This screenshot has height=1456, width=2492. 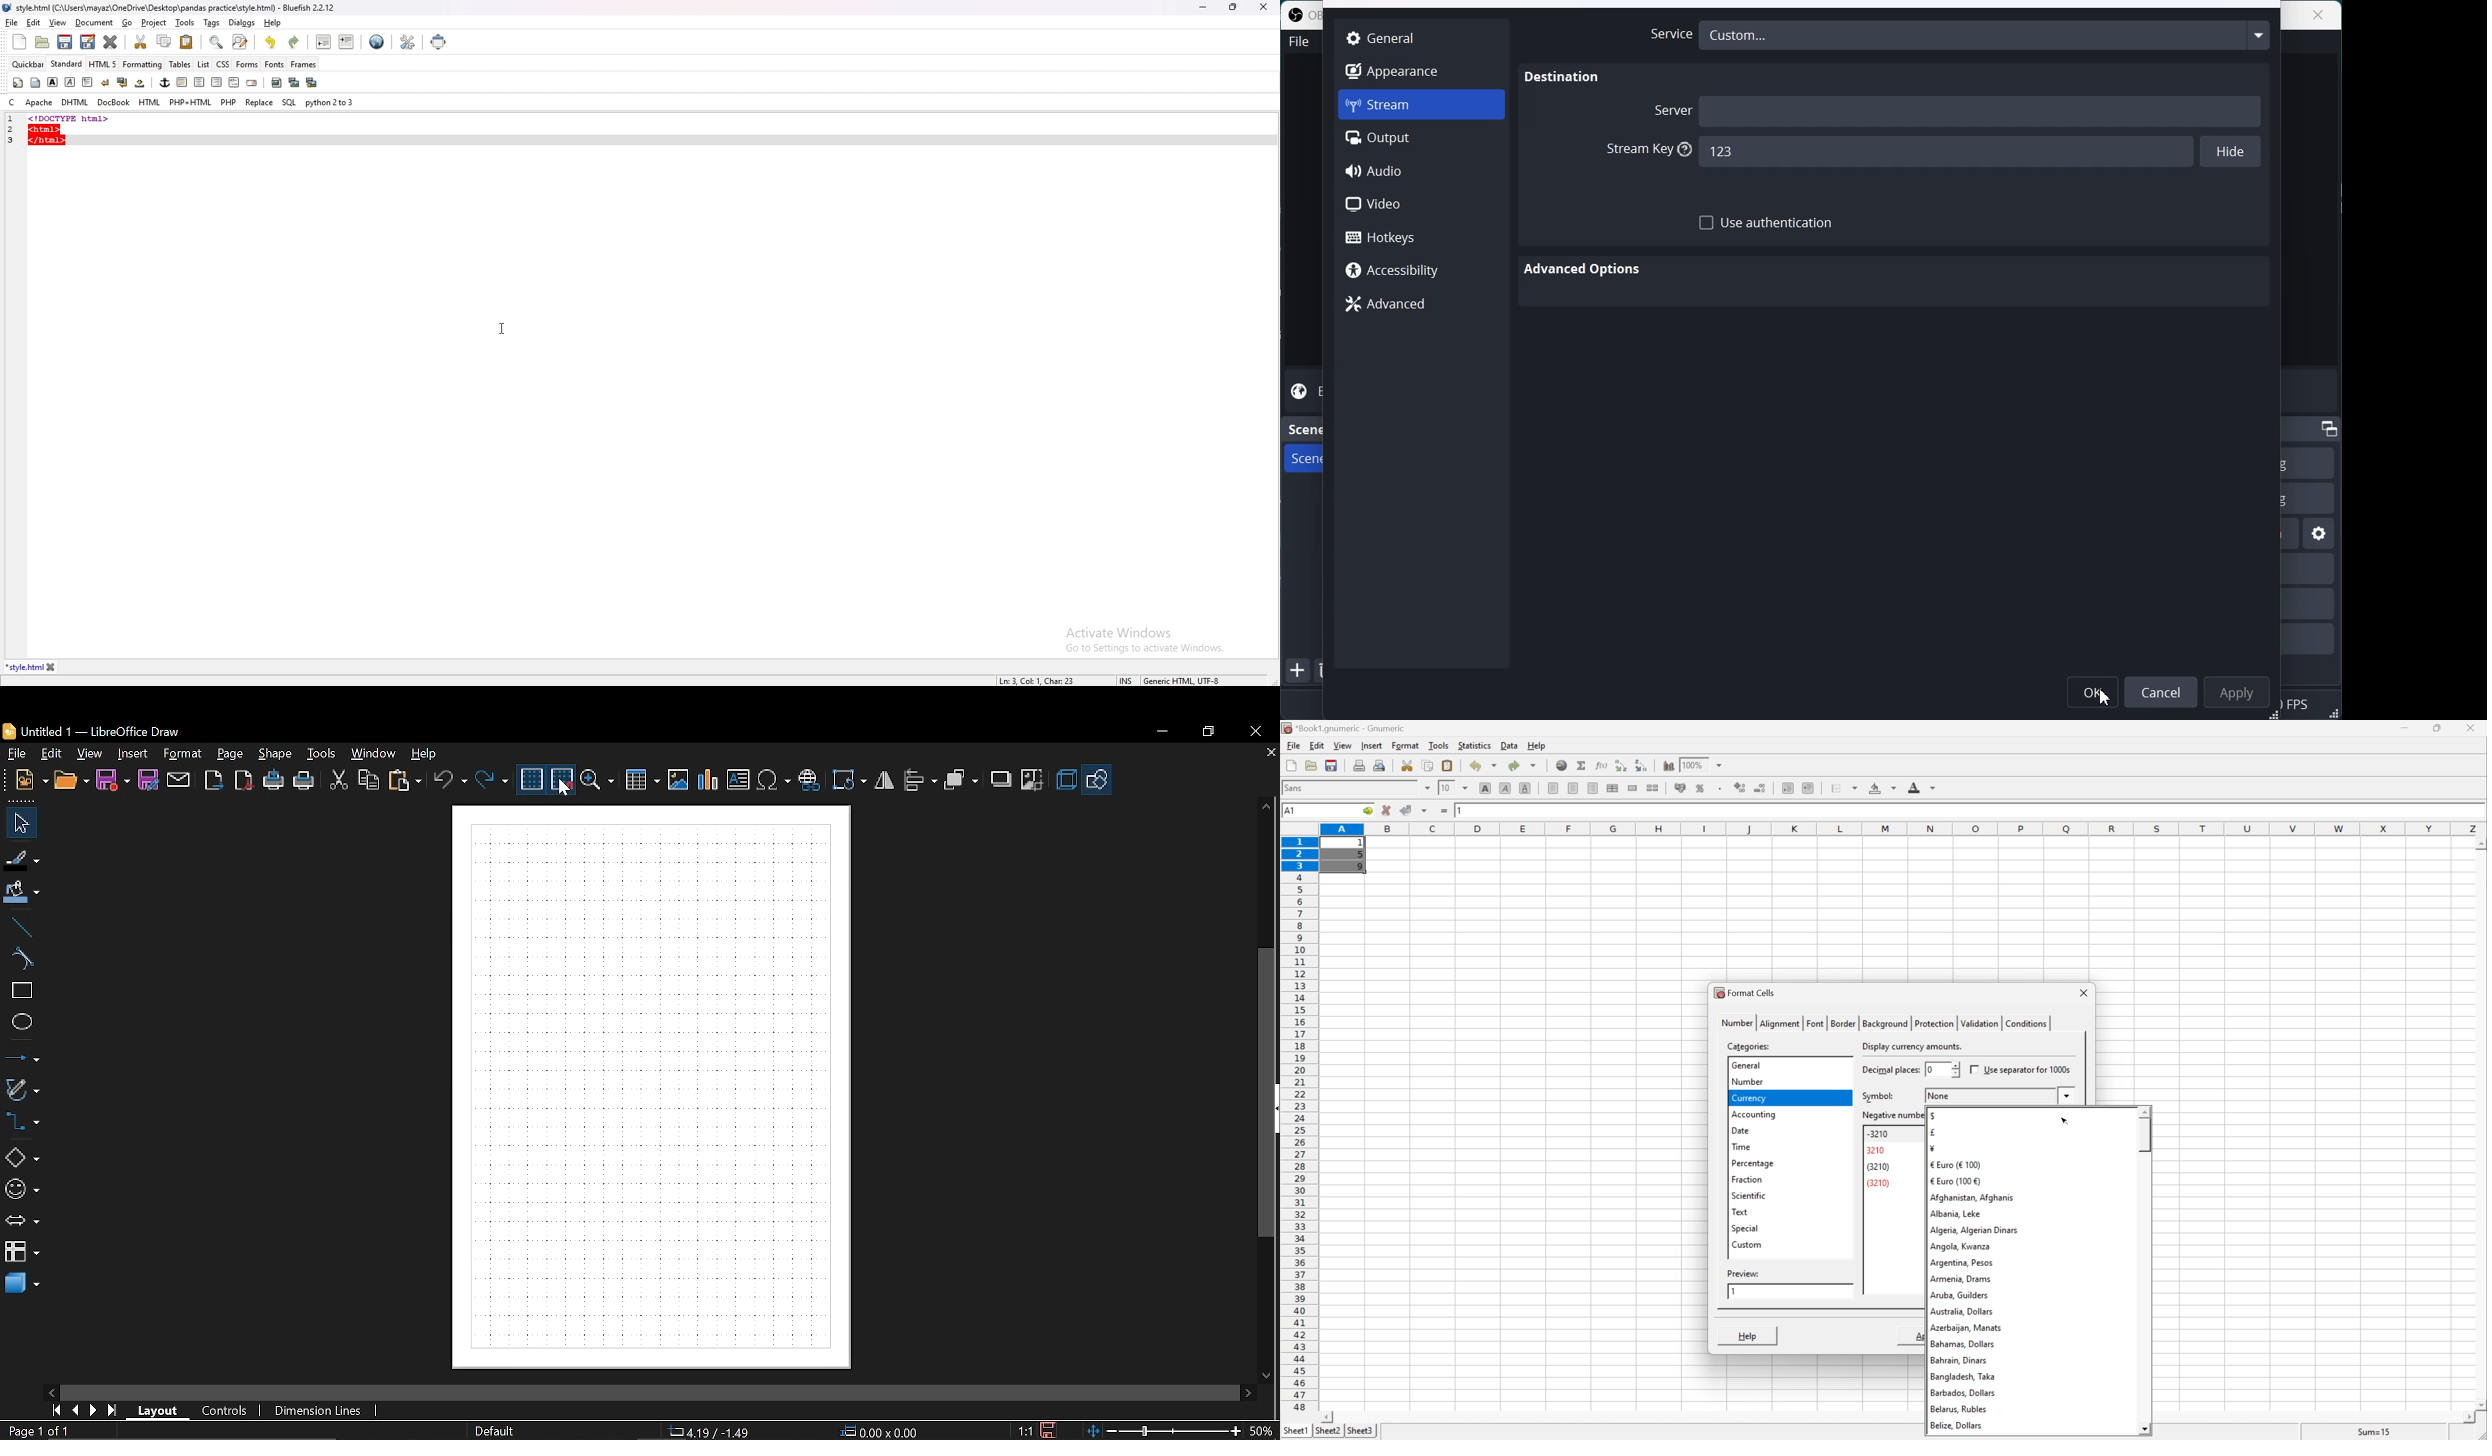 What do you see at coordinates (1880, 1134) in the screenshot?
I see `-3210` at bounding box center [1880, 1134].